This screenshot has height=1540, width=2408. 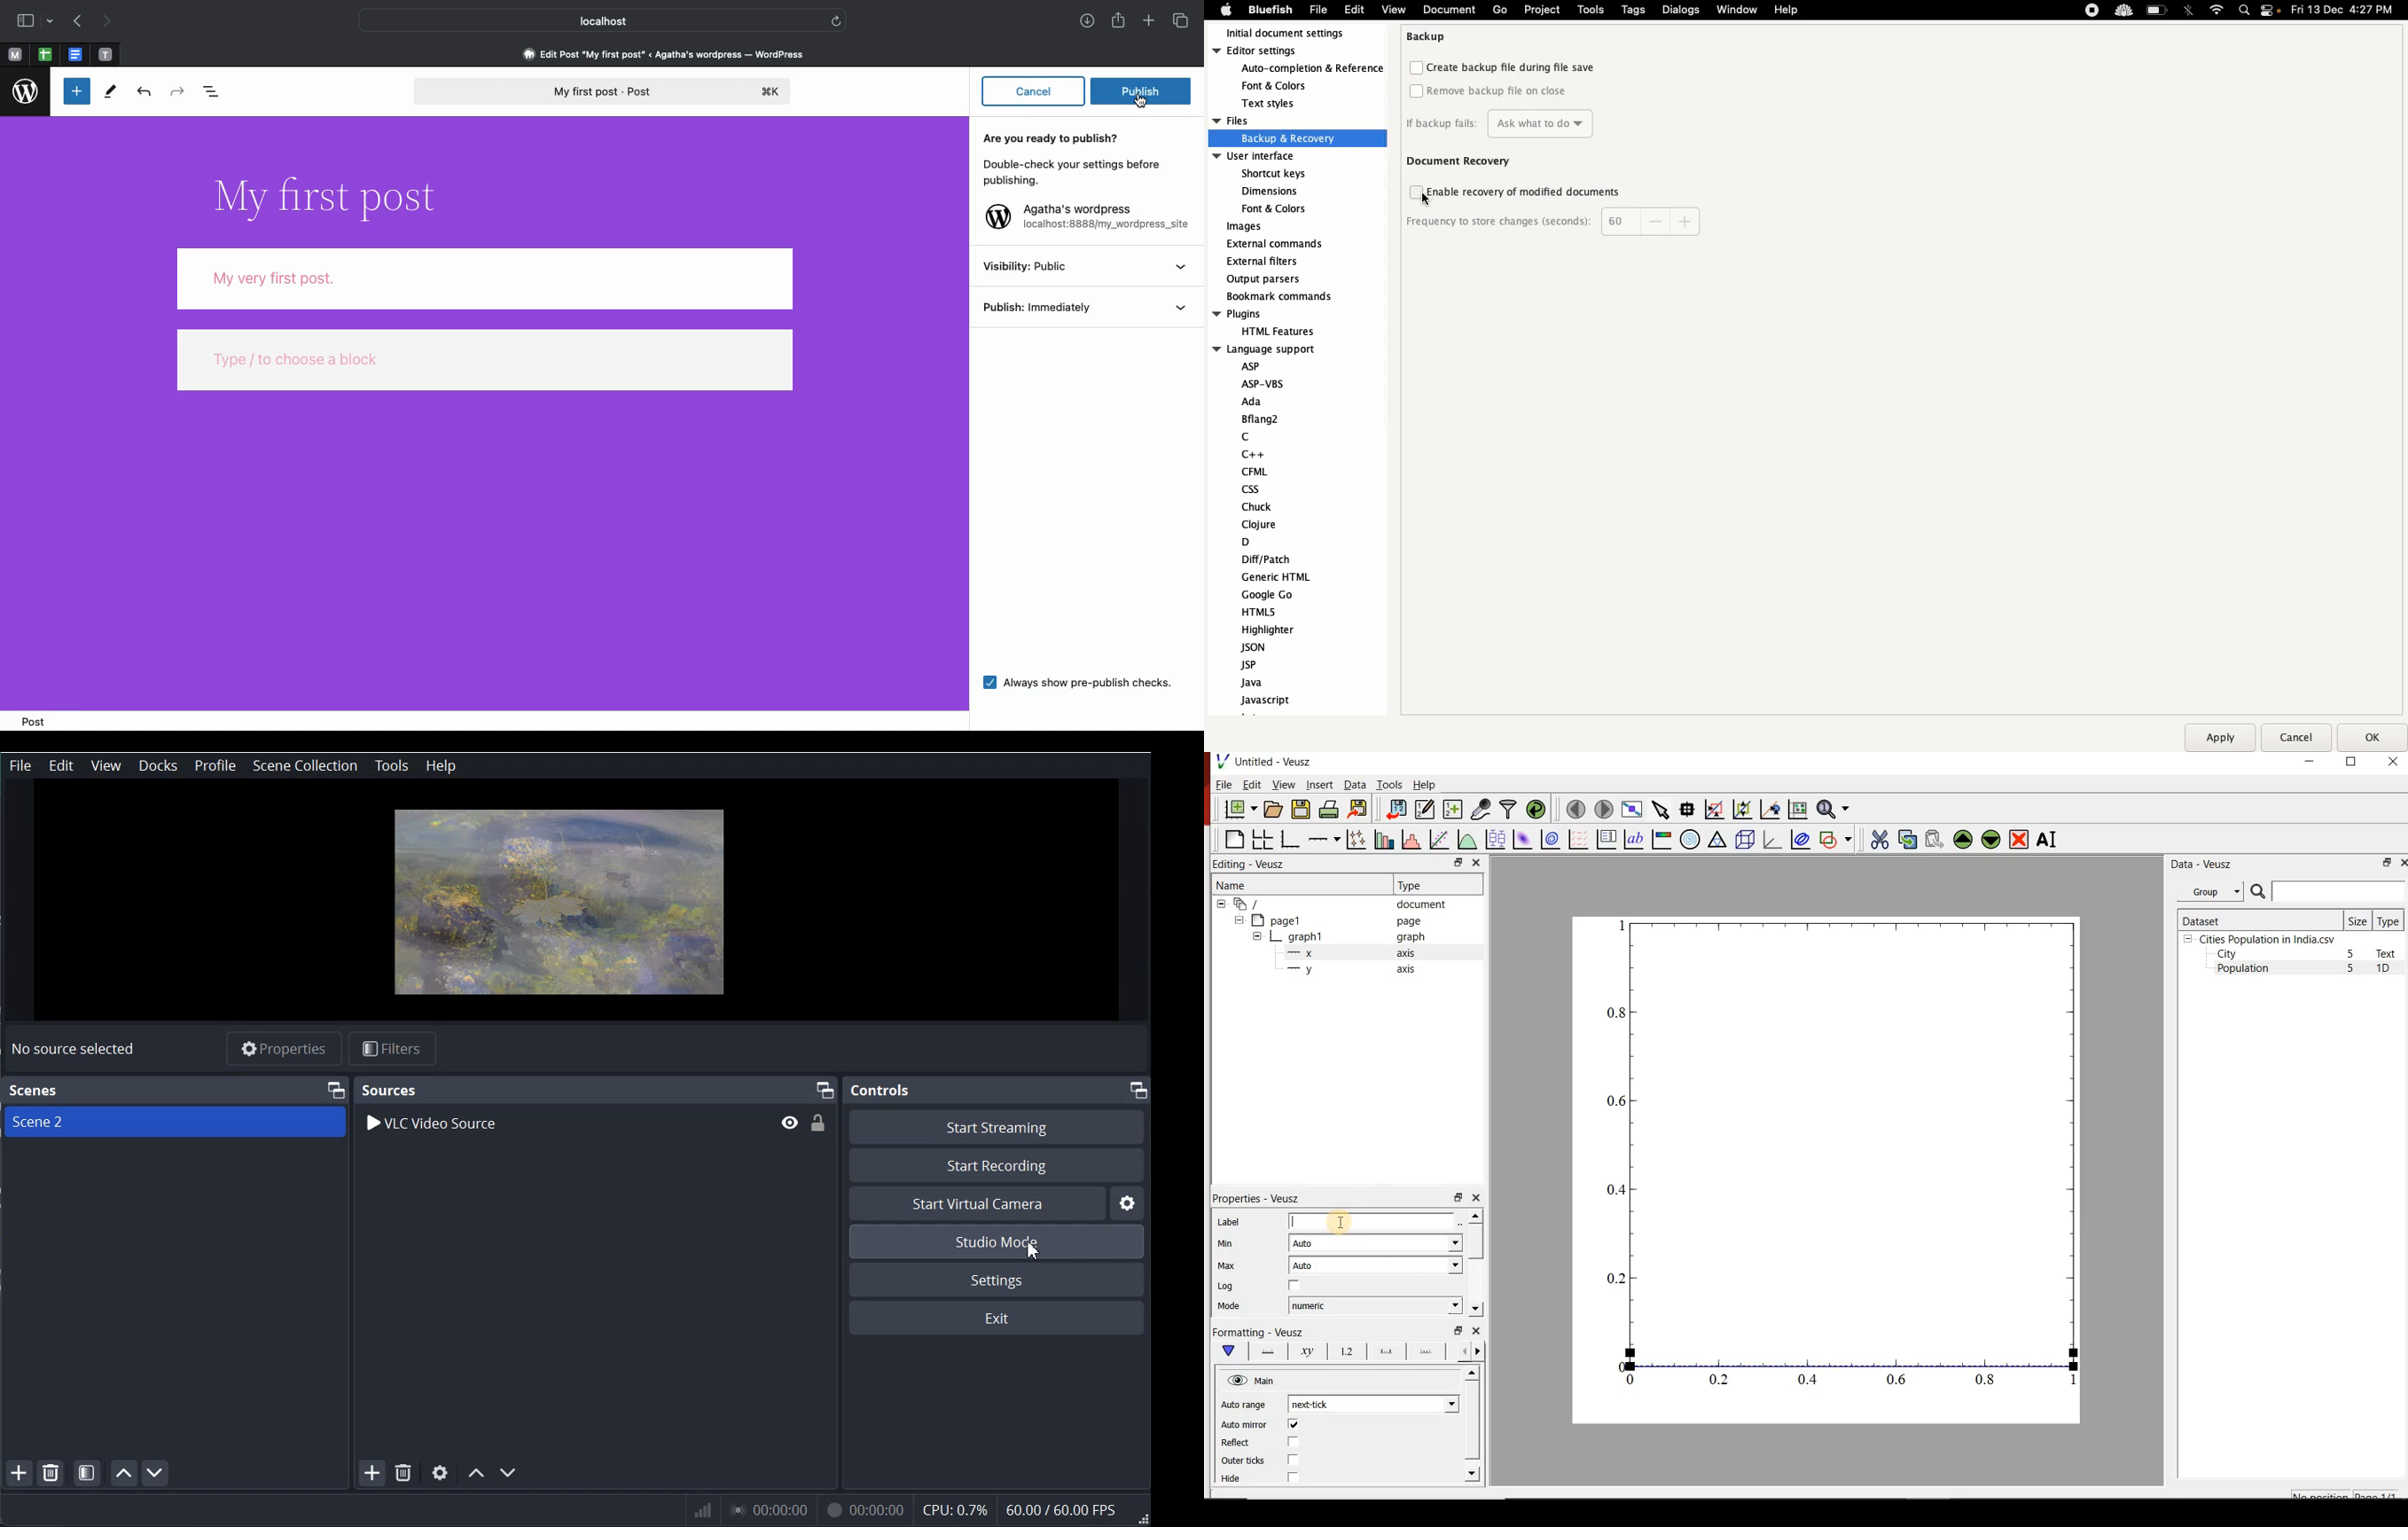 What do you see at coordinates (1000, 1279) in the screenshot?
I see `Settings` at bounding box center [1000, 1279].